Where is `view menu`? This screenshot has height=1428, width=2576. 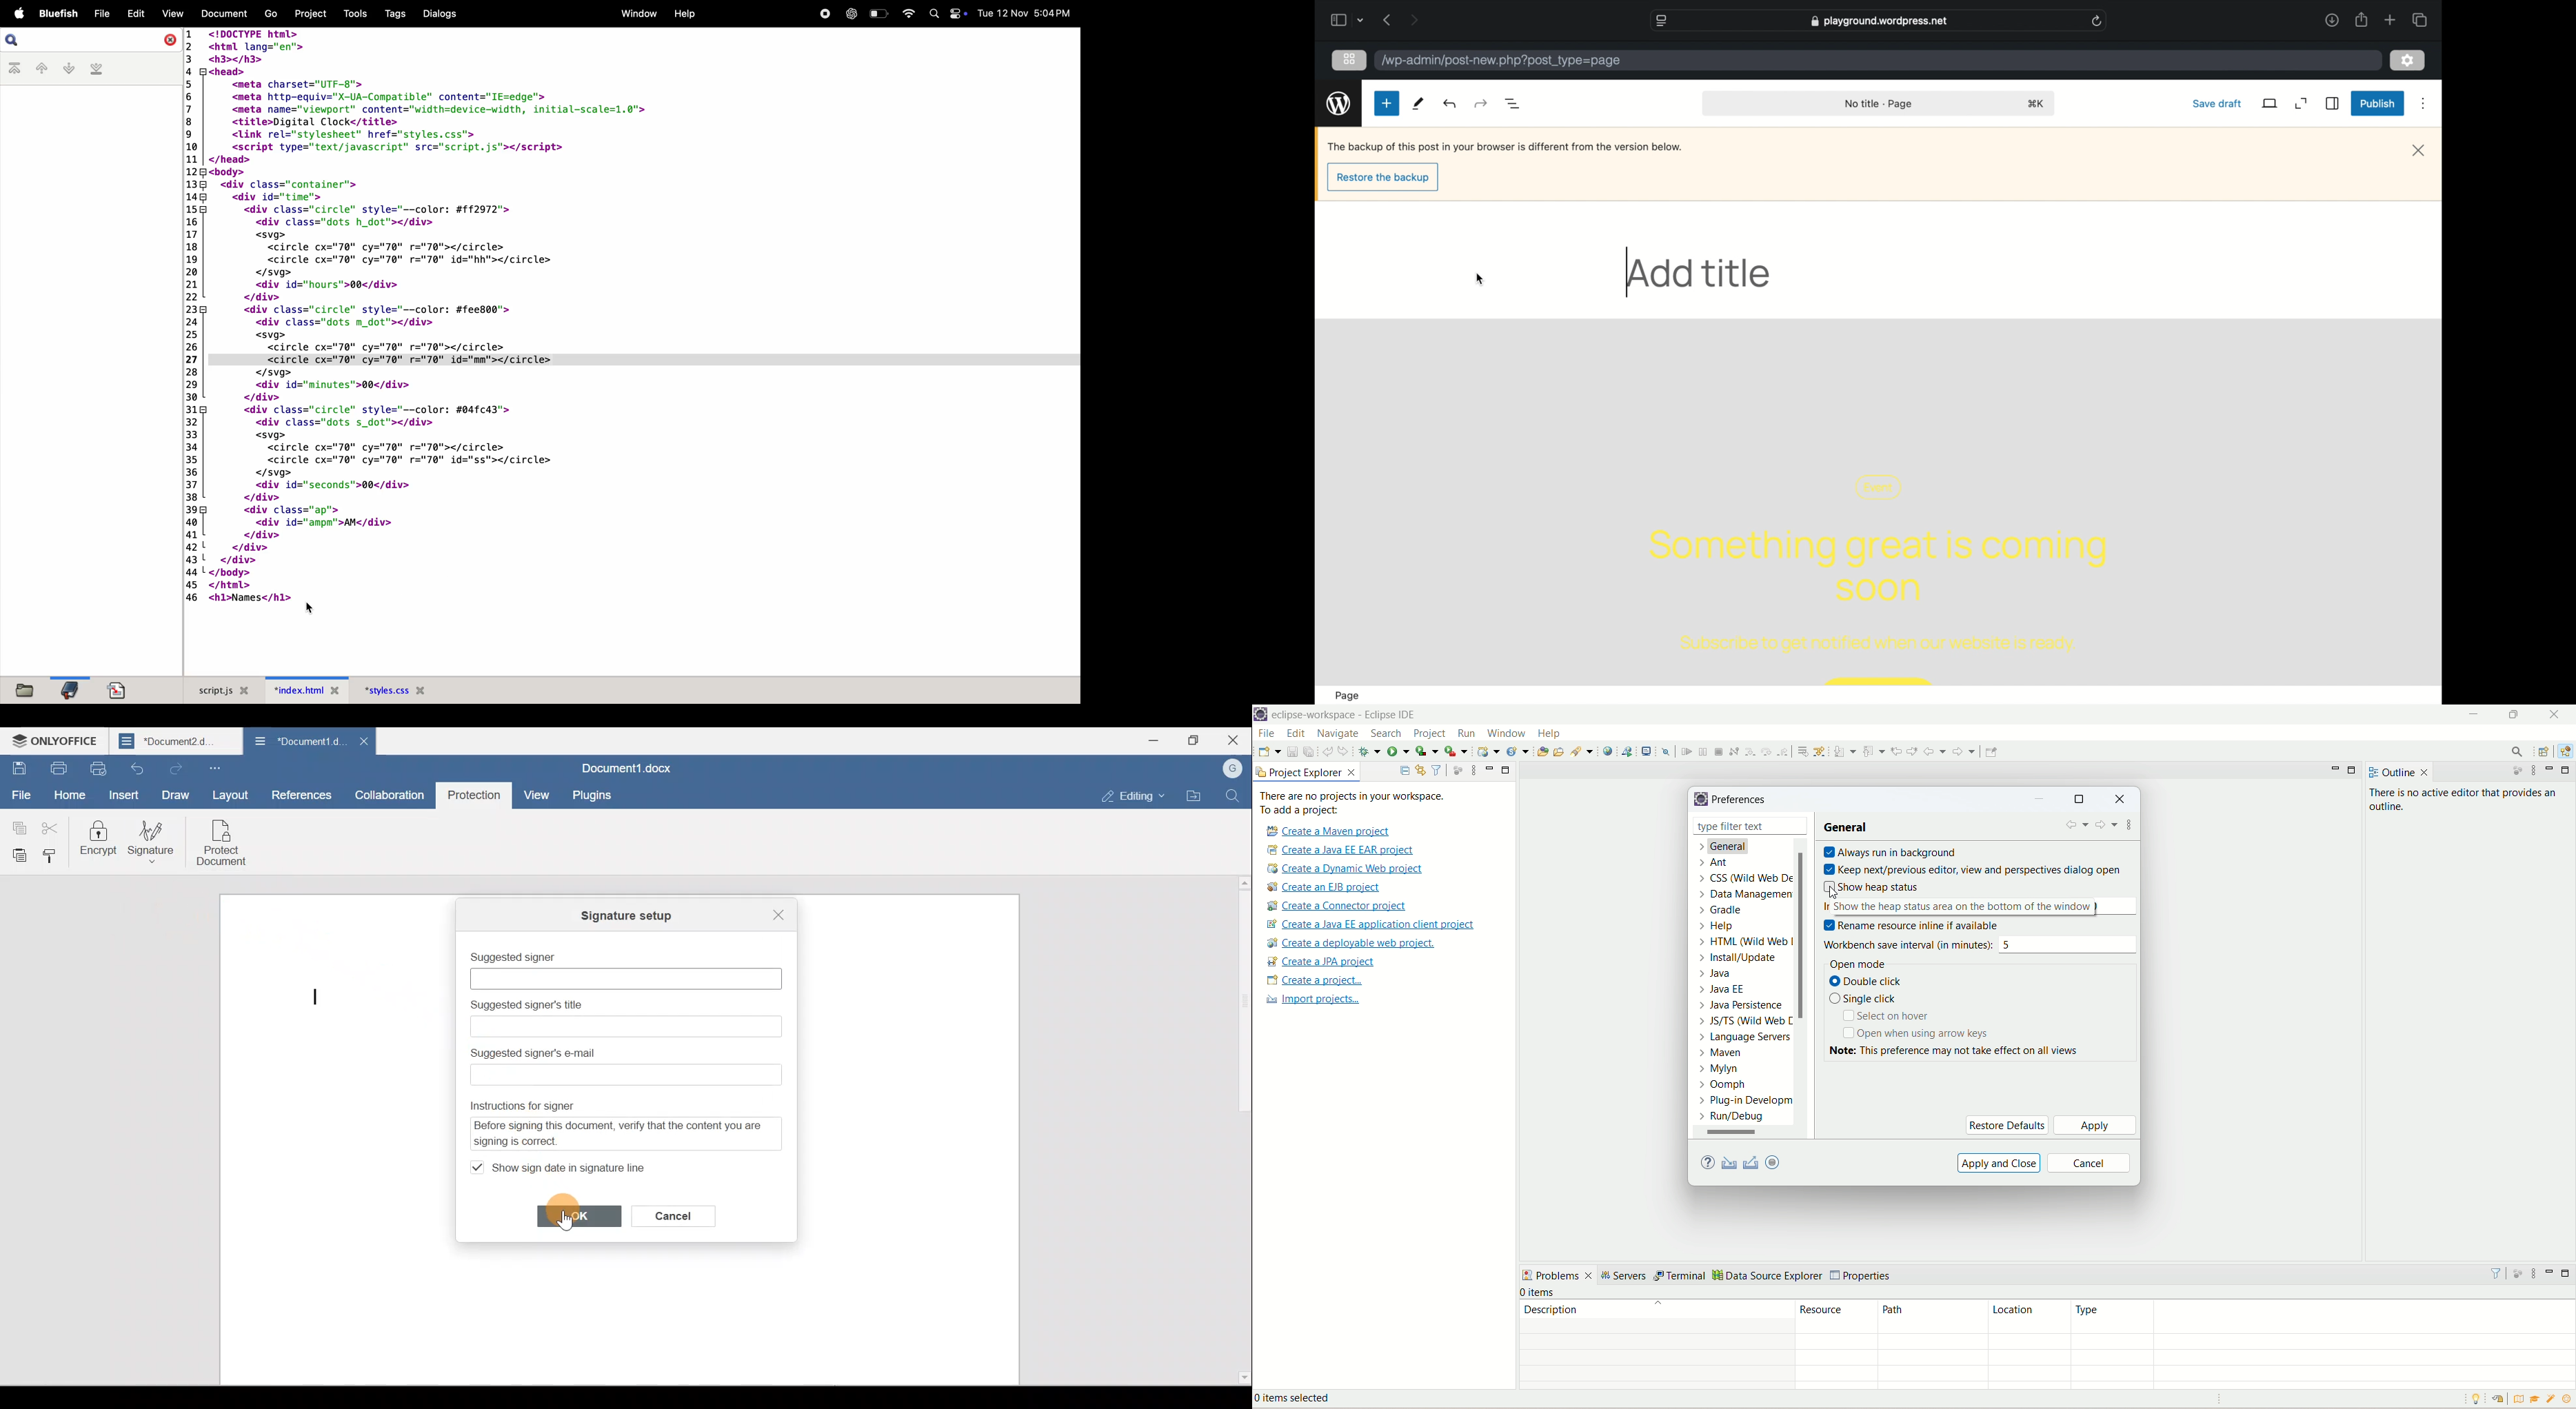 view menu is located at coordinates (1470, 771).